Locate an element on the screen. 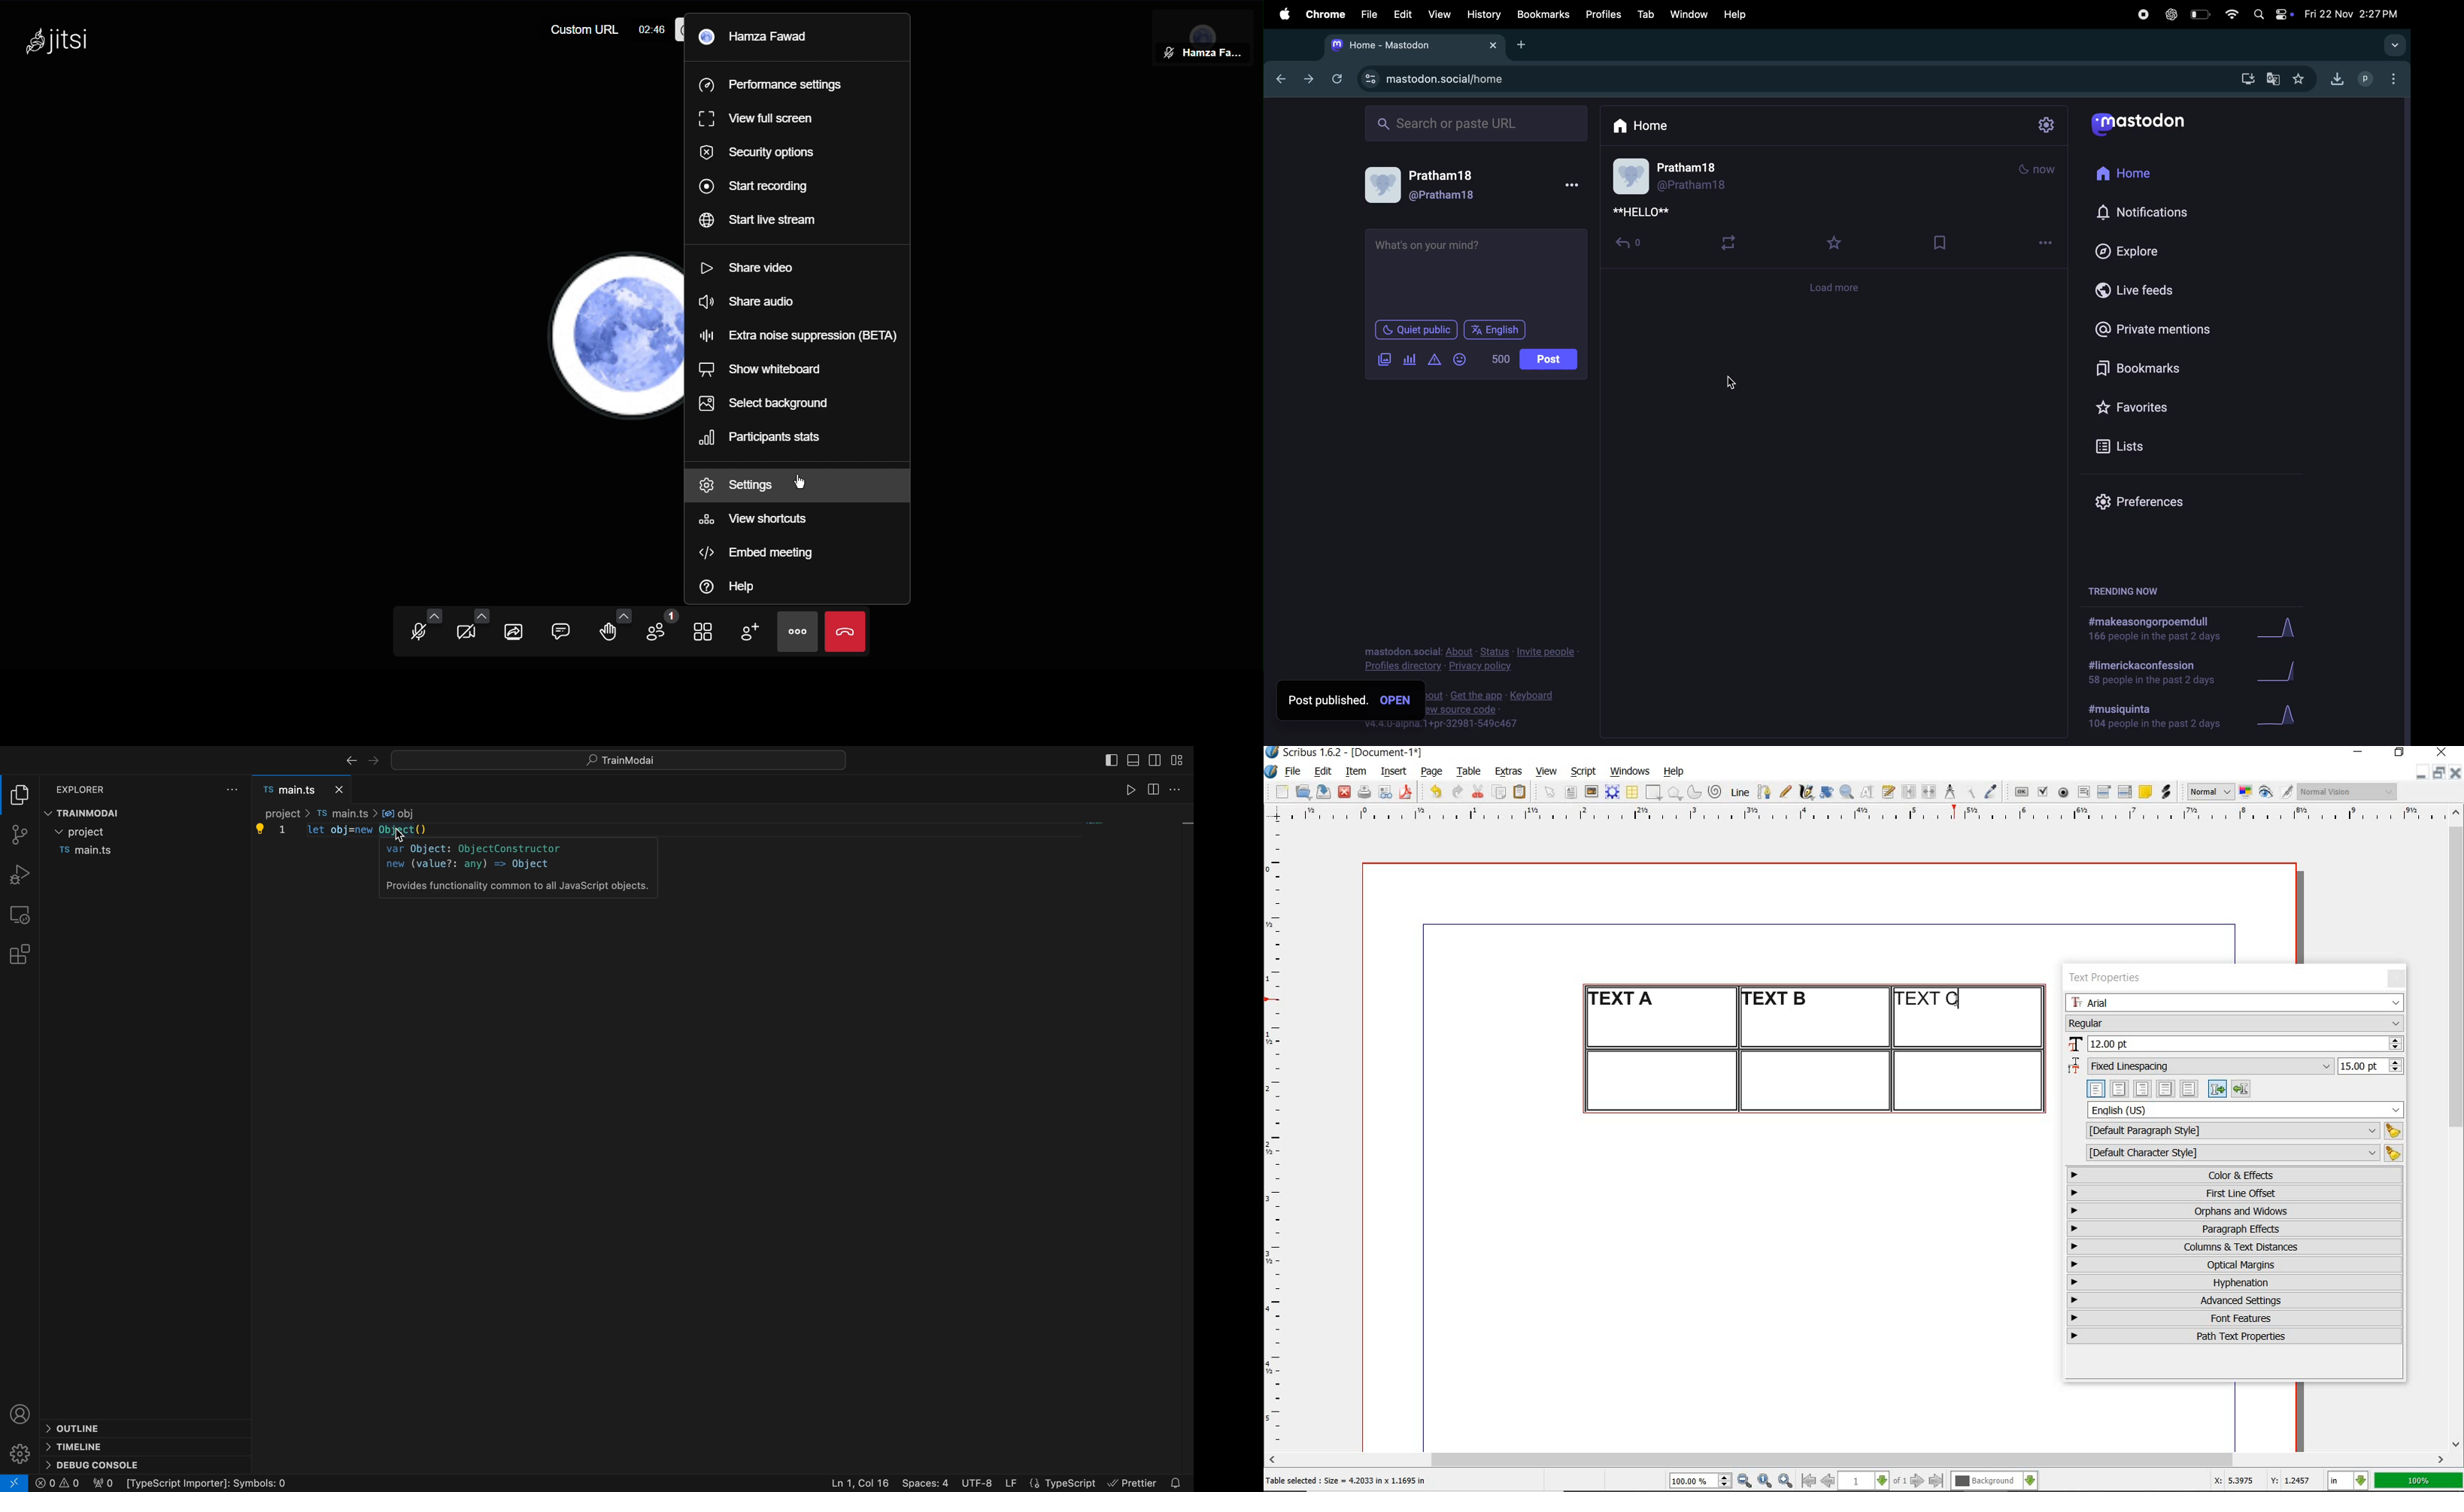 The width and height of the screenshot is (2464, 1512). home is located at coordinates (2140, 172).